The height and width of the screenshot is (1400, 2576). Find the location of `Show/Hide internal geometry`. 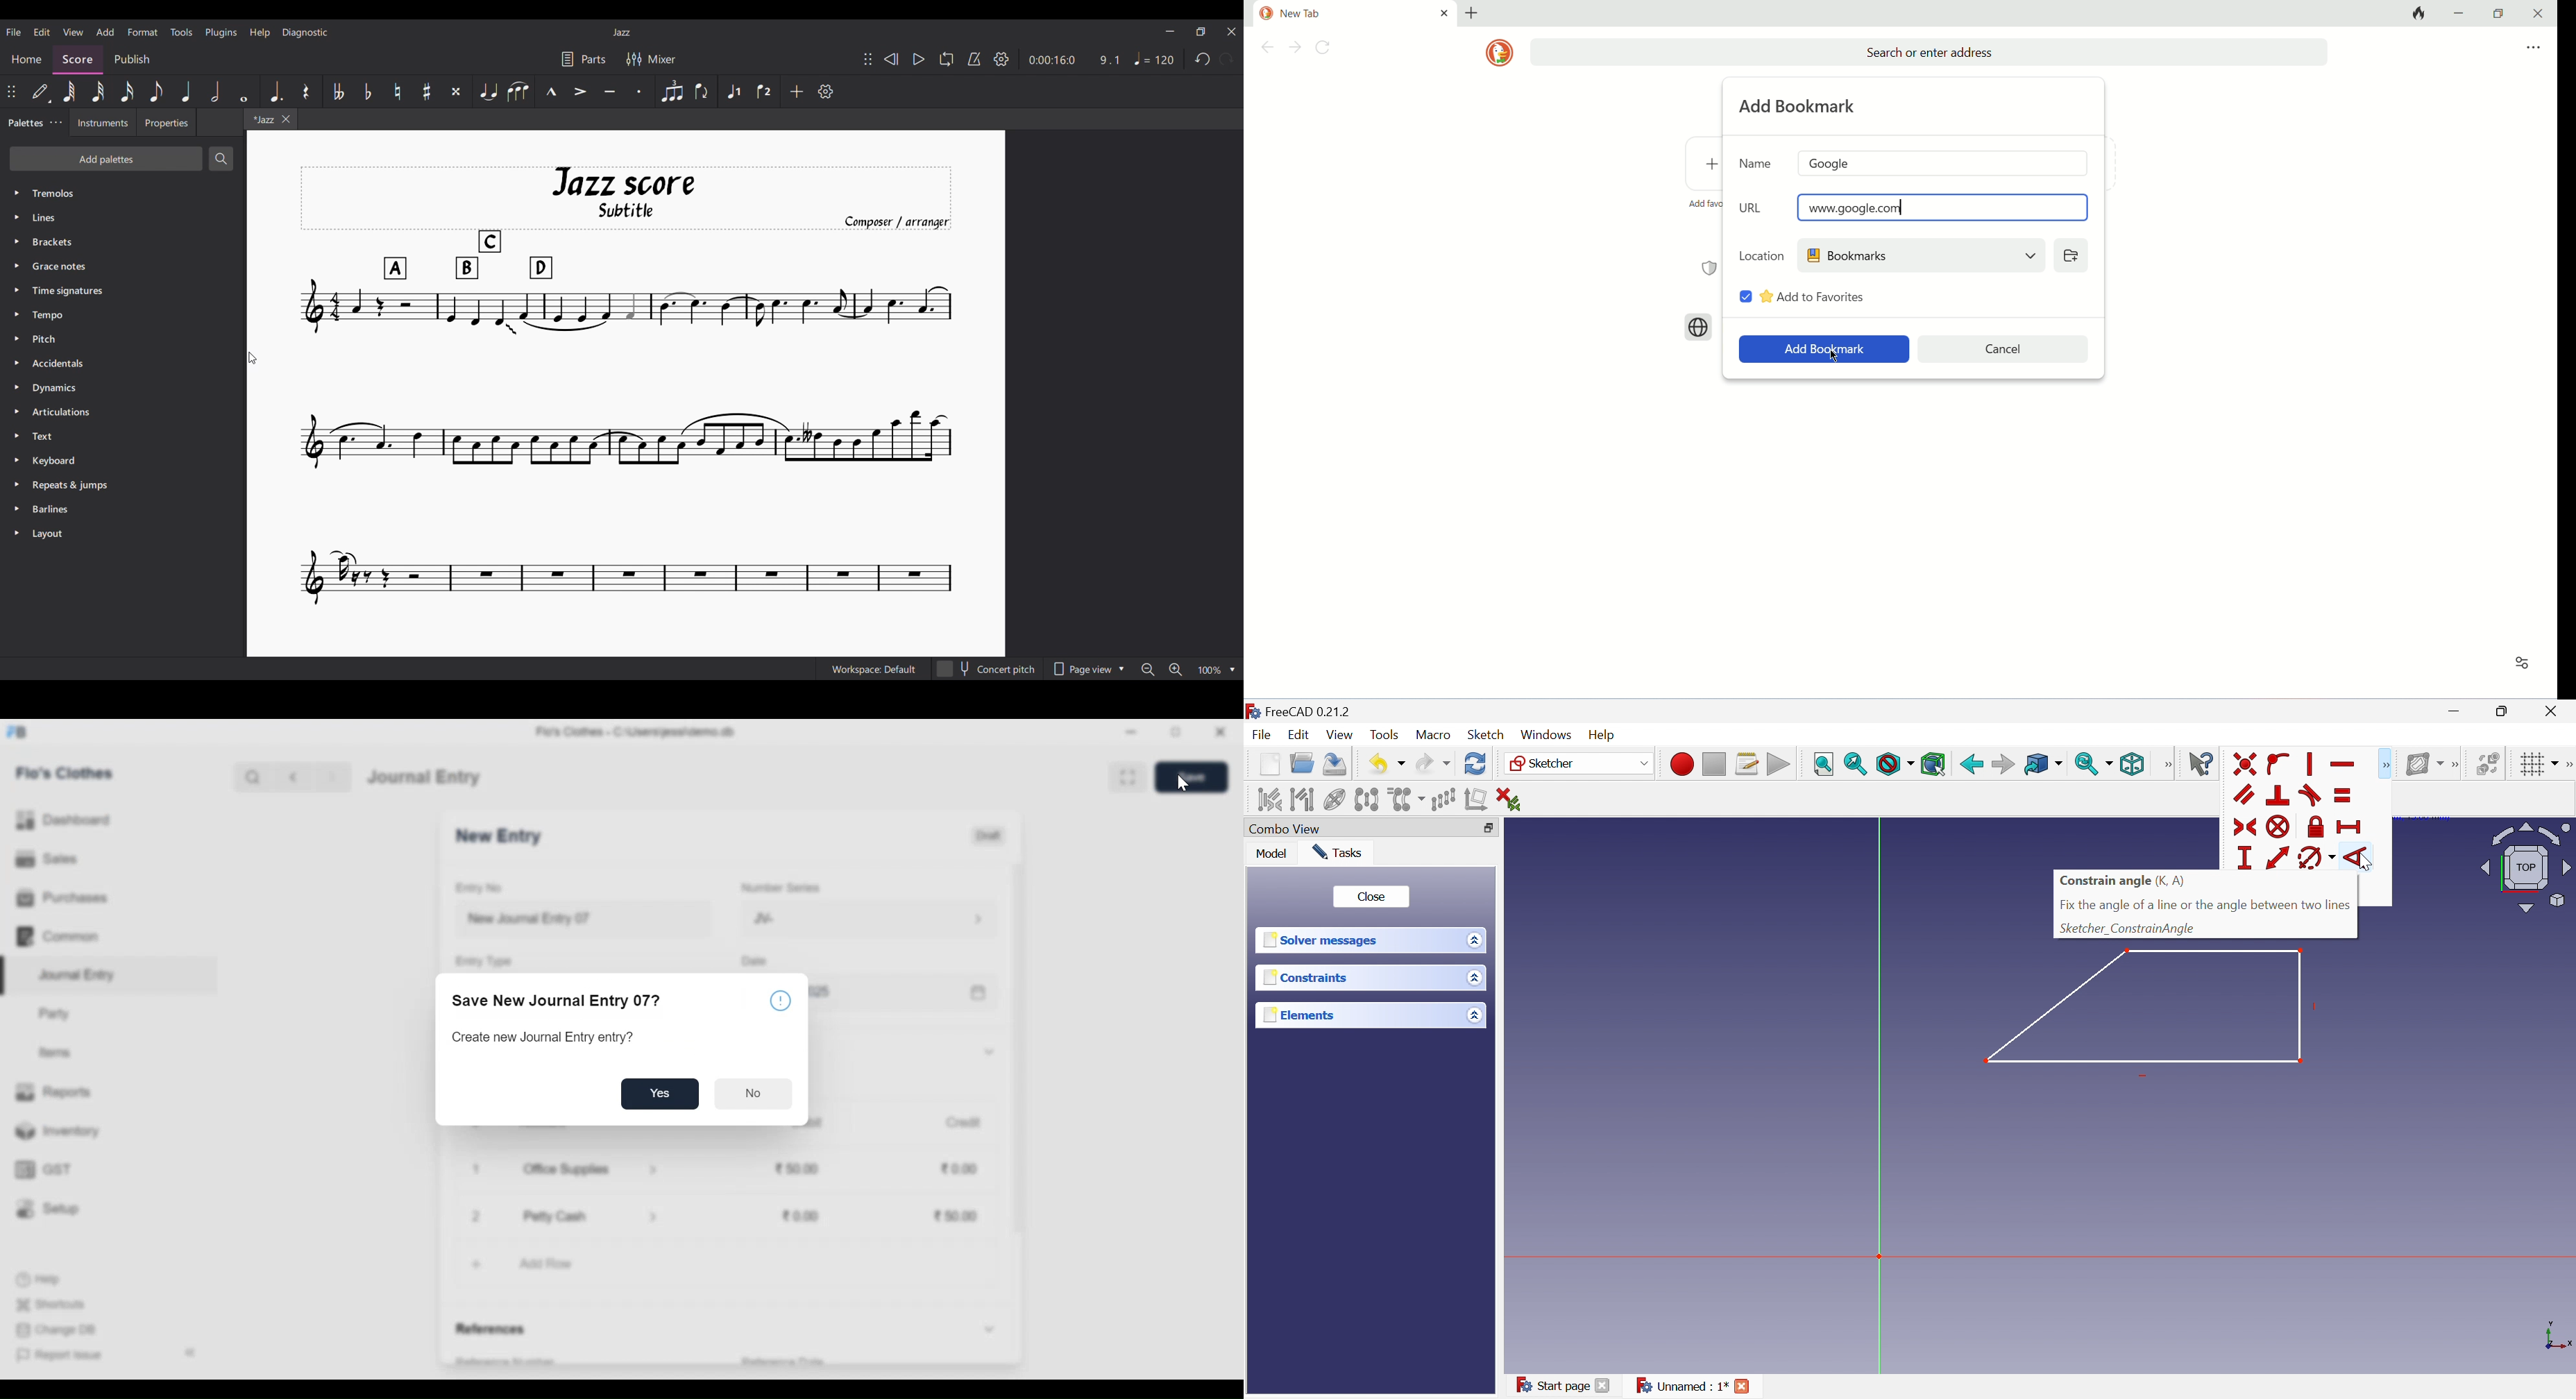

Show/Hide internal geometry is located at coordinates (1334, 799).